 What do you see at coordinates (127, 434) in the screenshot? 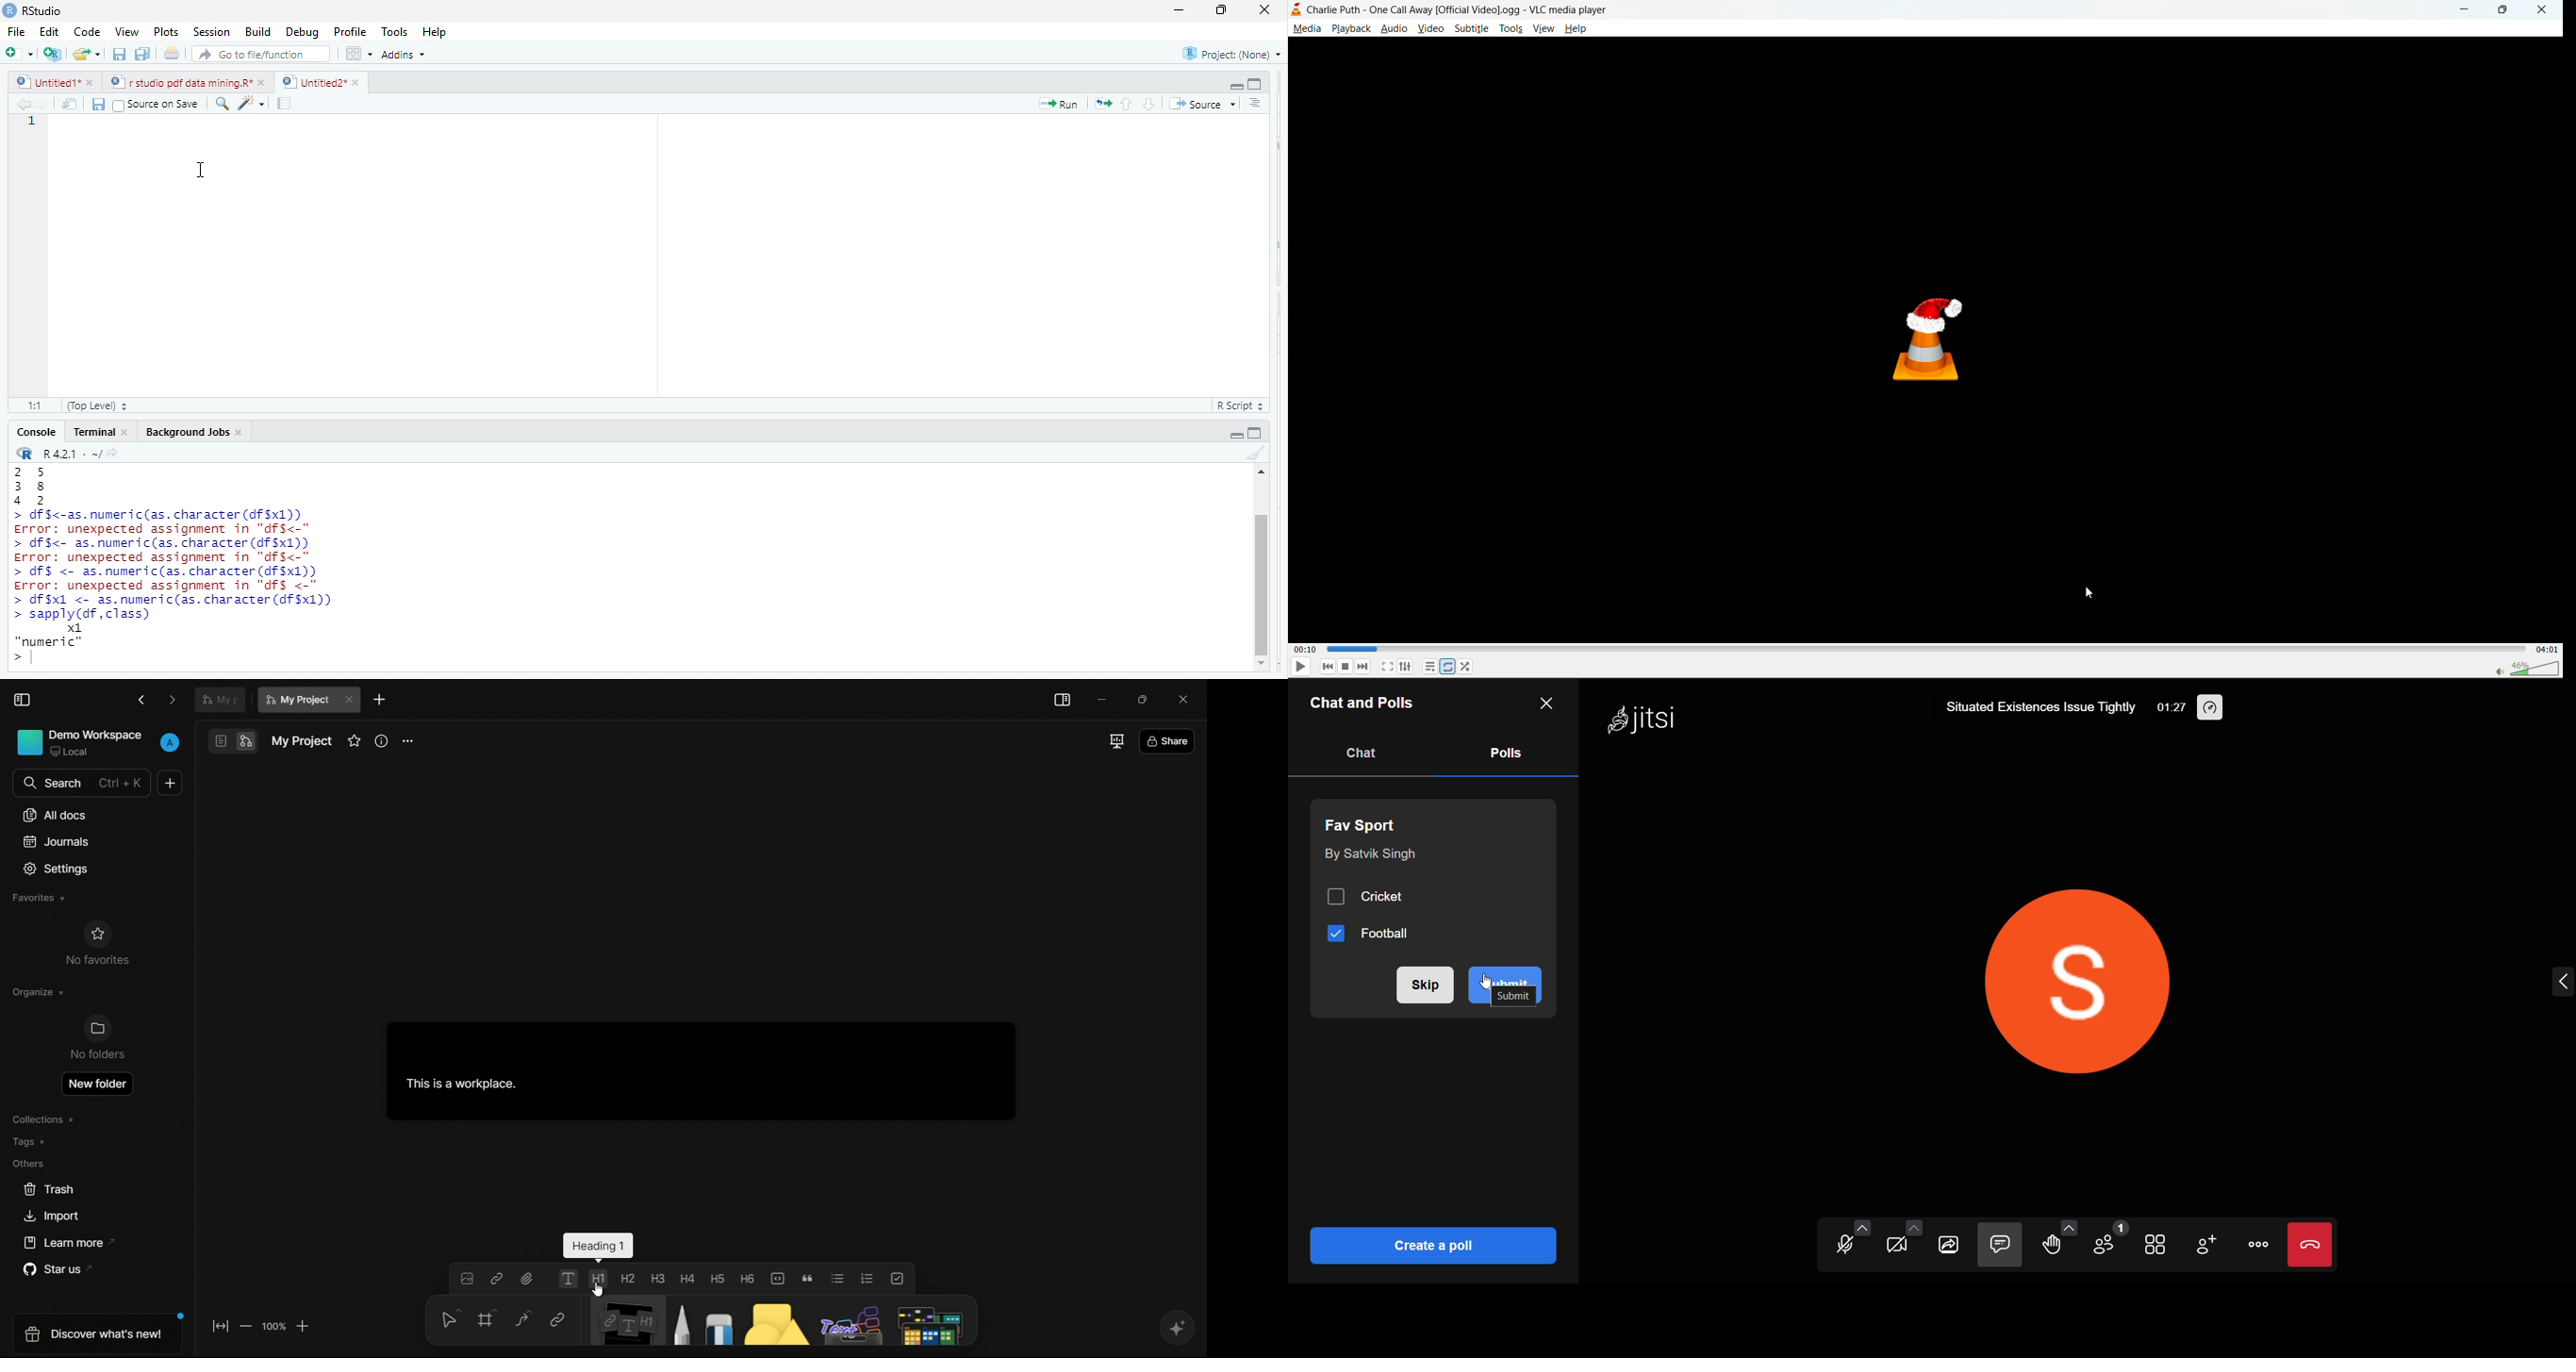
I see `close` at bounding box center [127, 434].